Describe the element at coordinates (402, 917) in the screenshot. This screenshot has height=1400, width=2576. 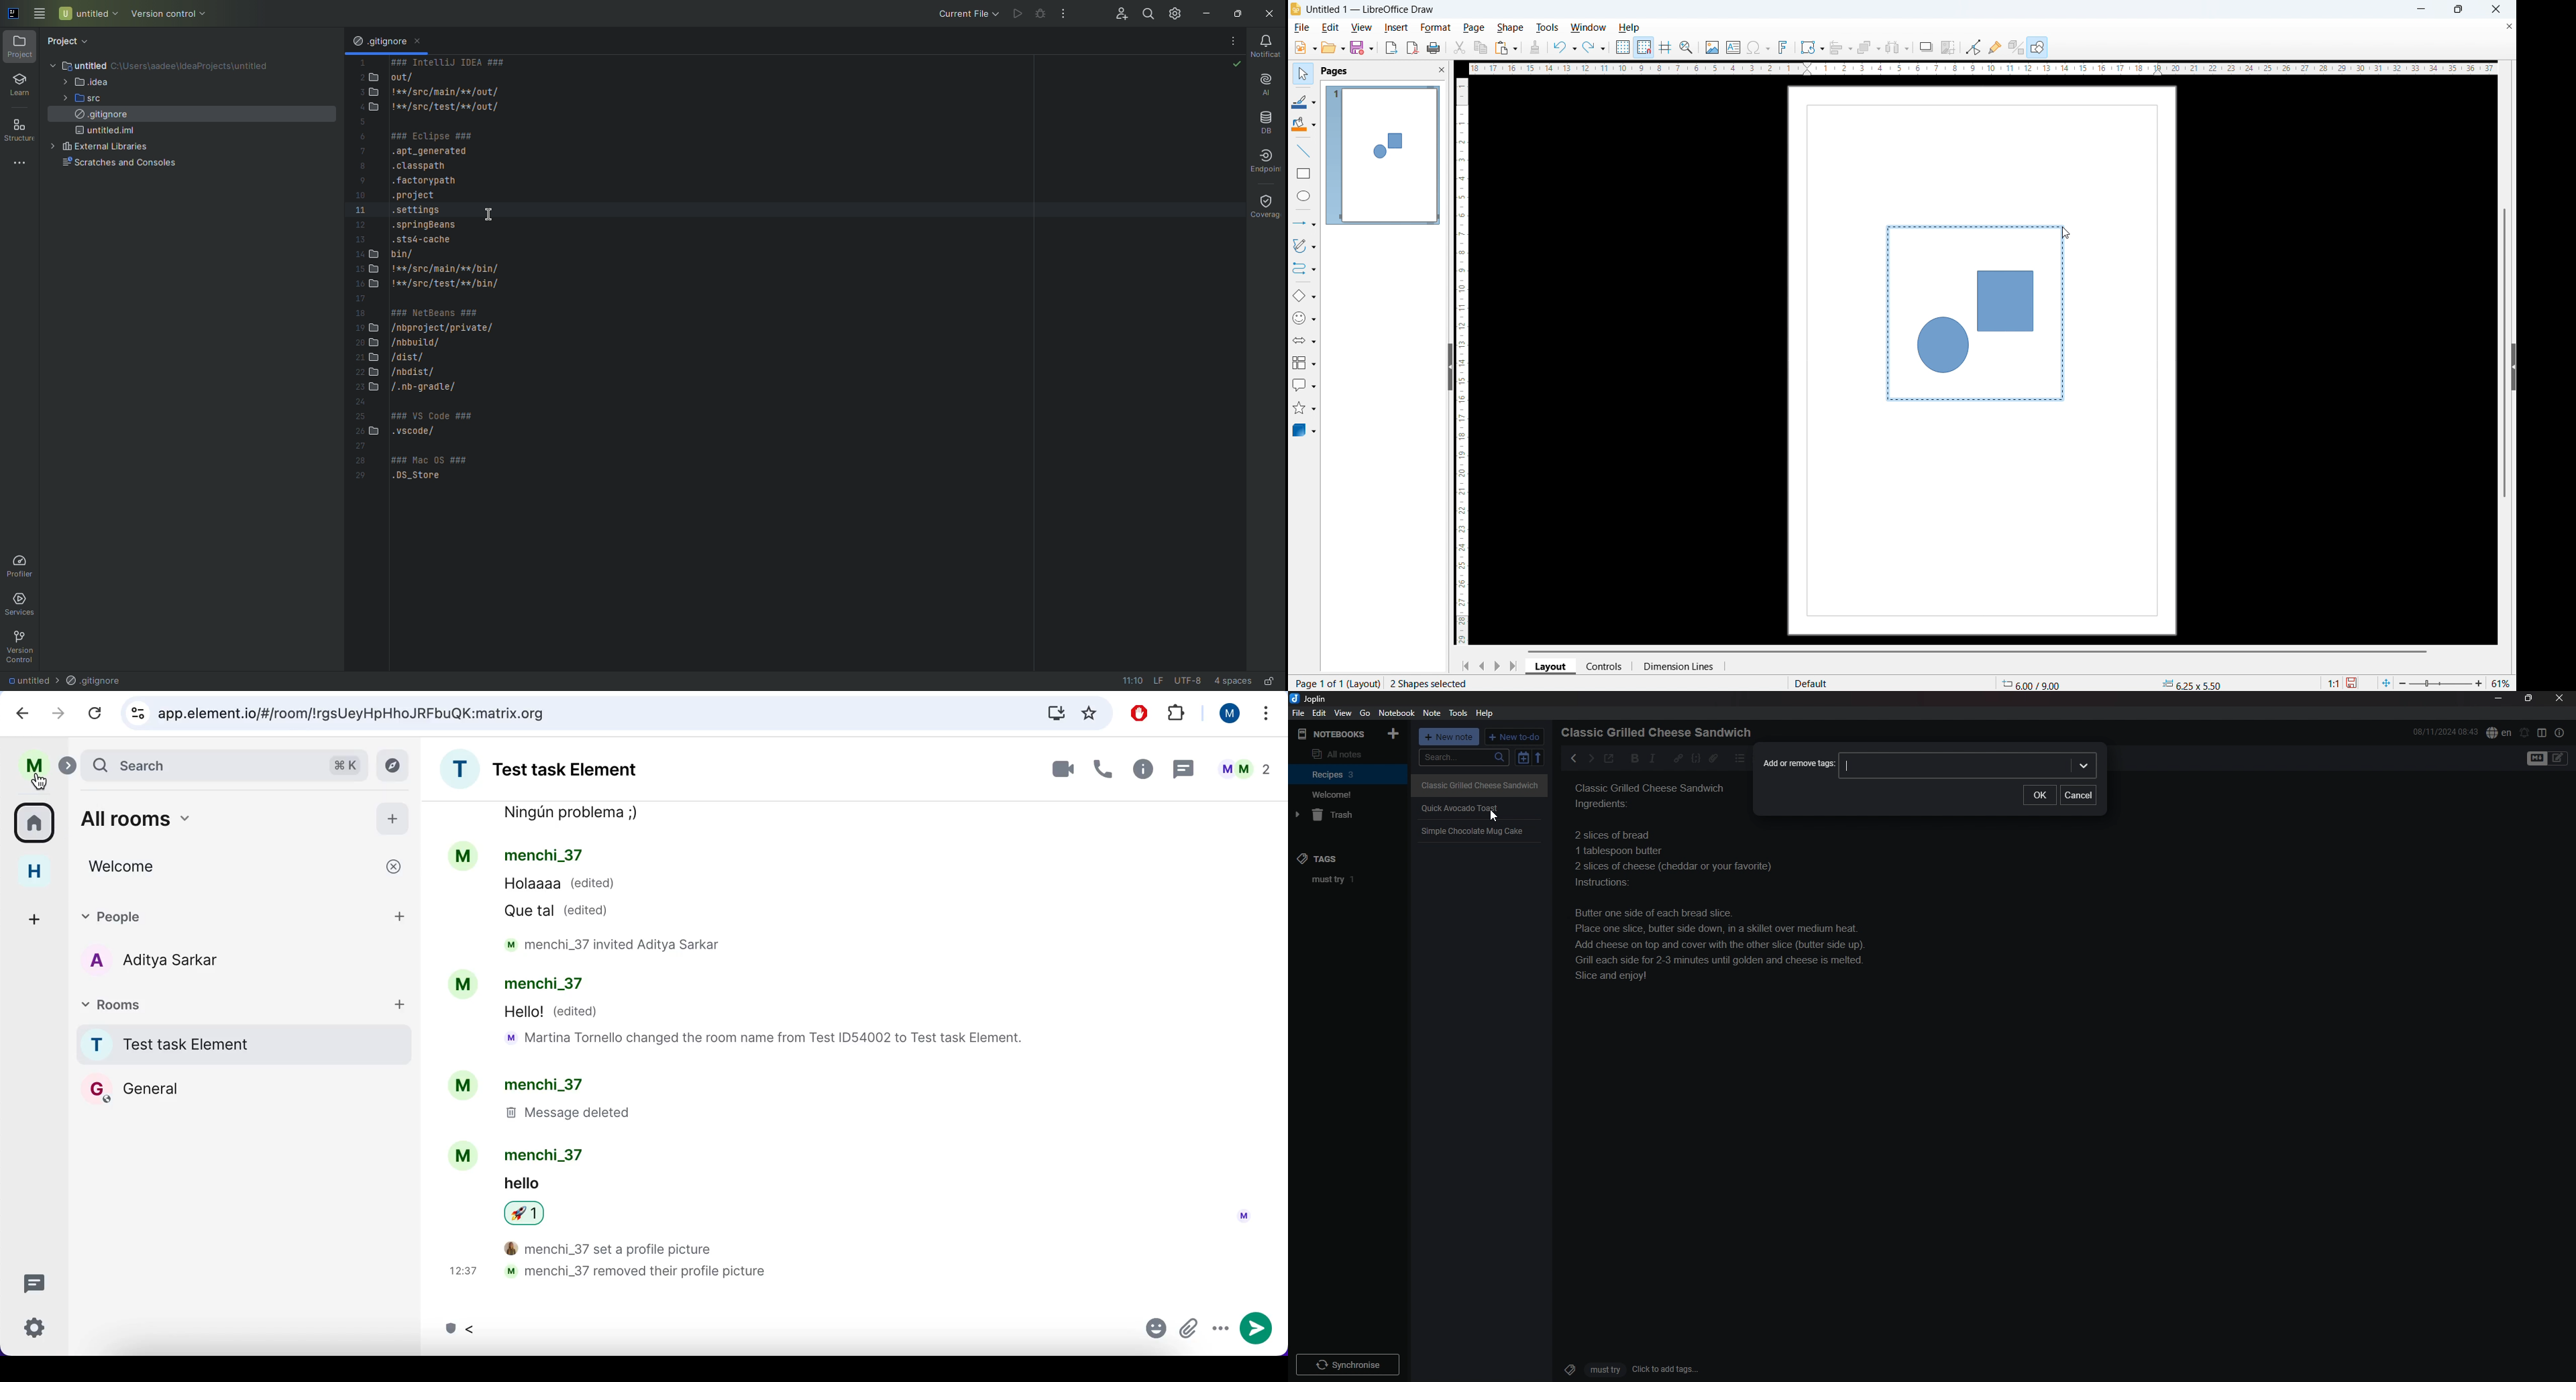
I see `add` at that location.